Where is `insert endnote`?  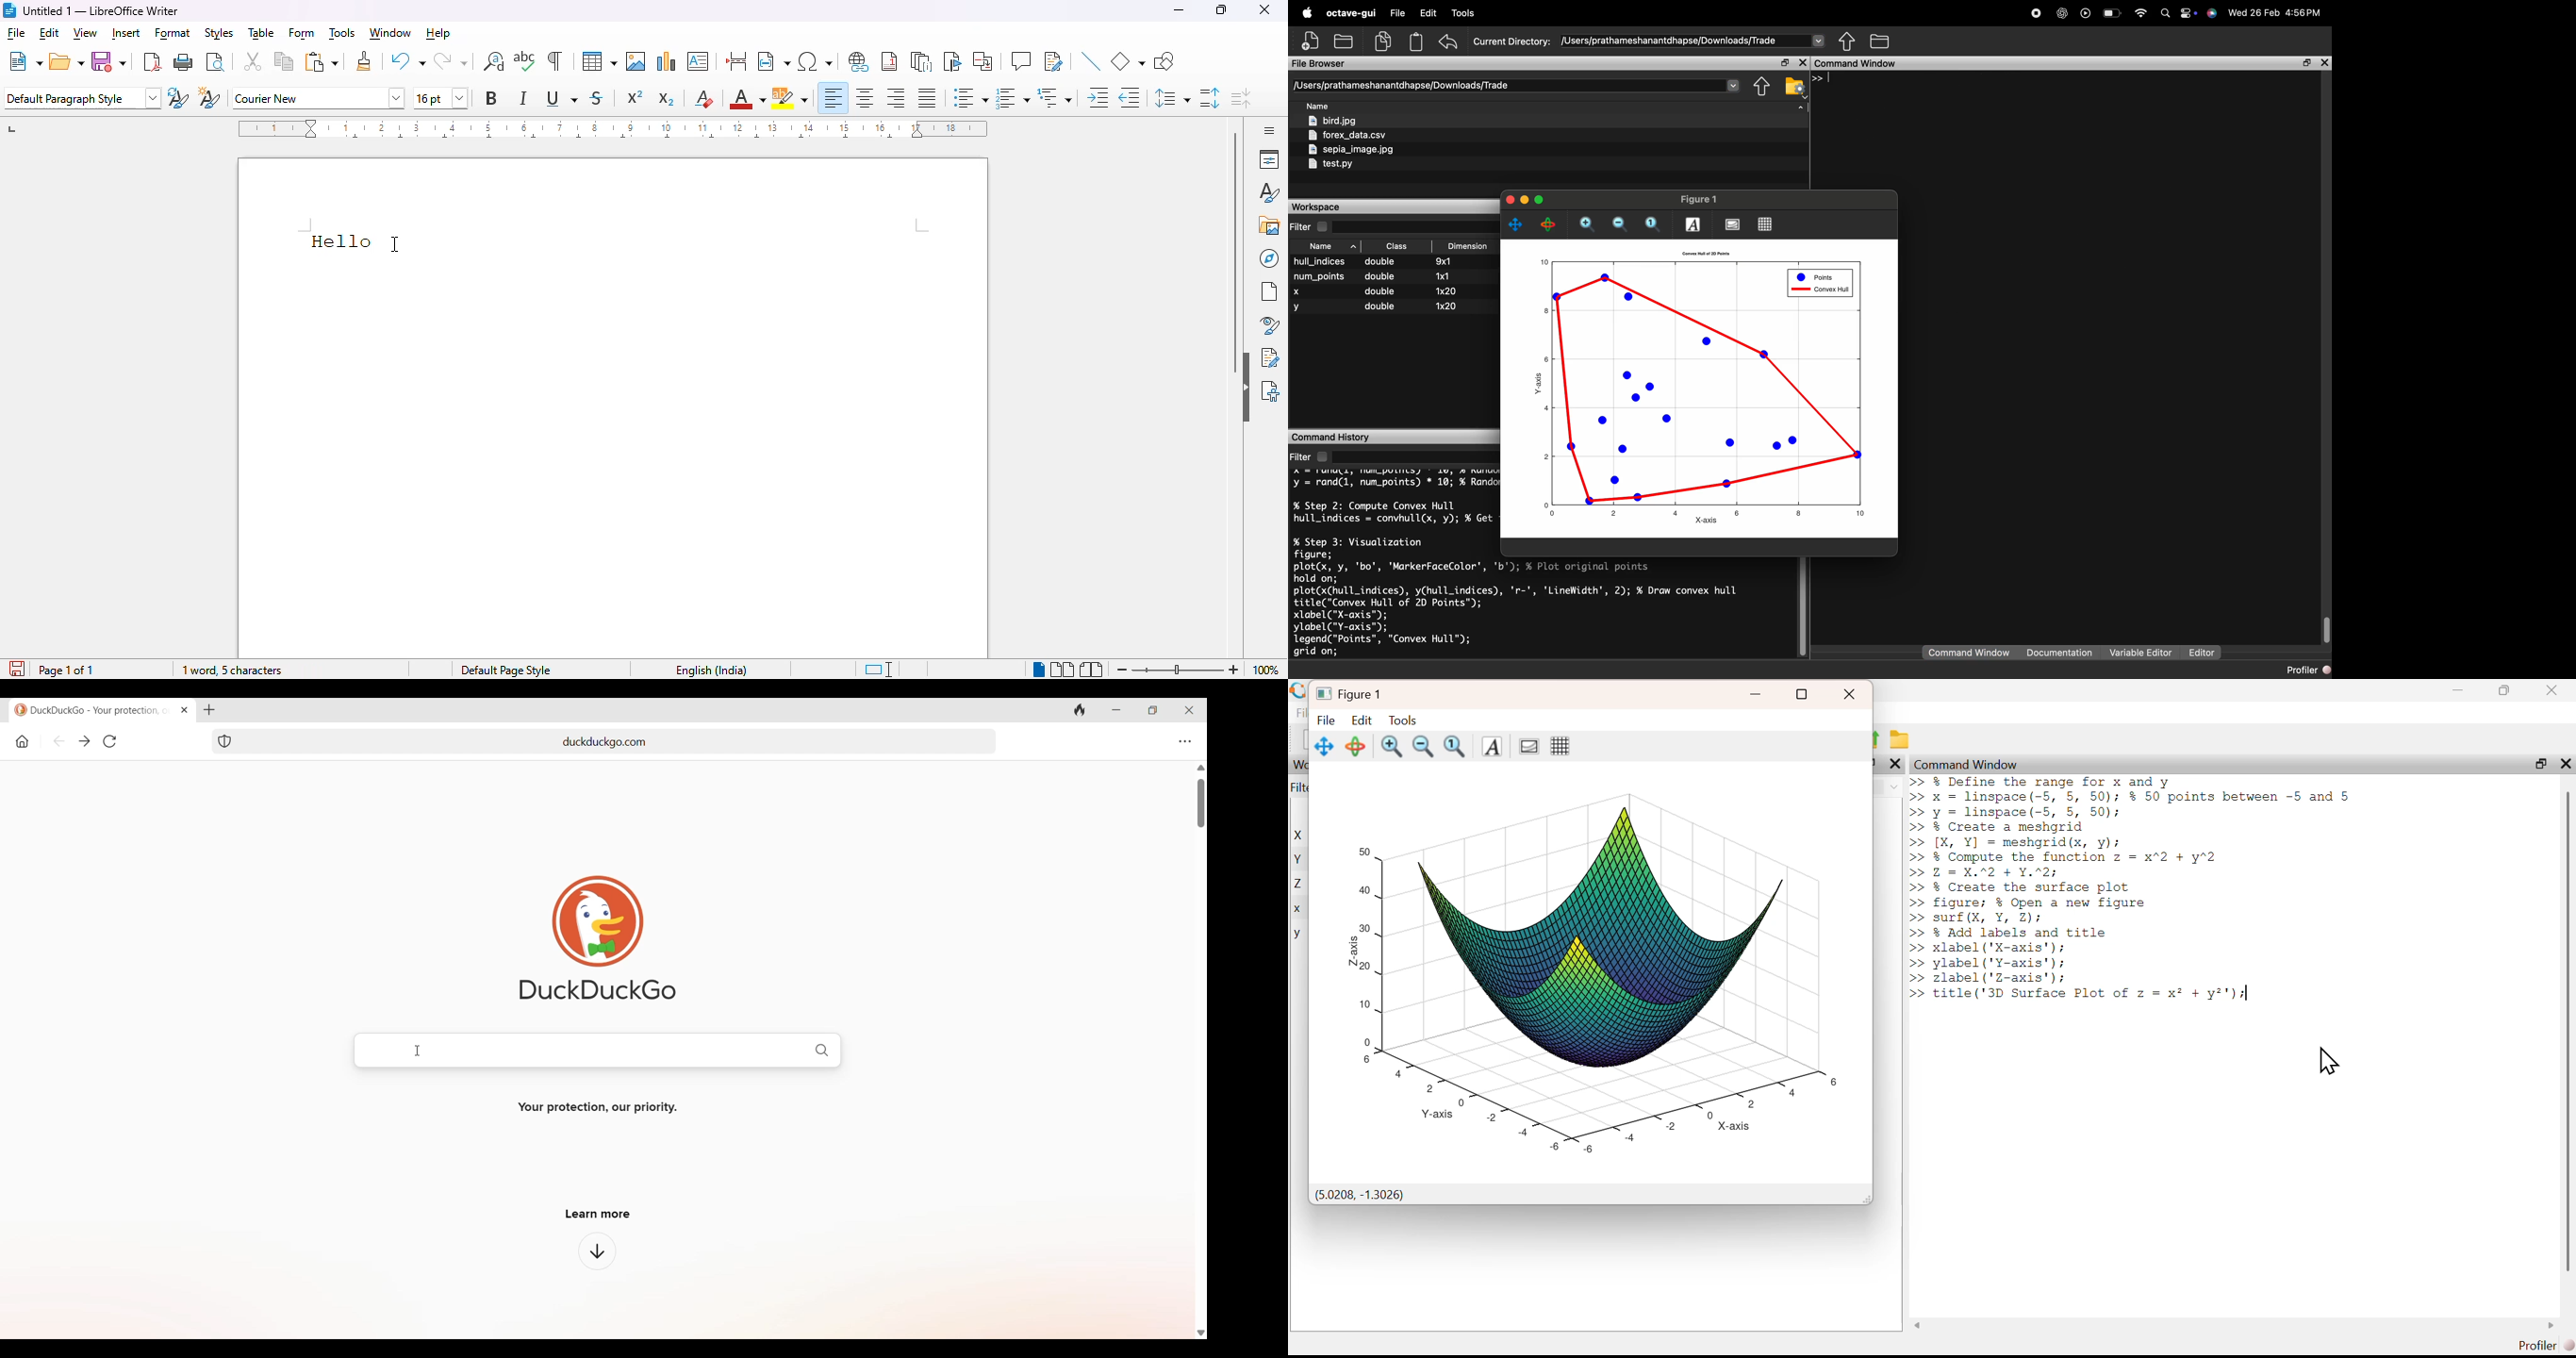
insert endnote is located at coordinates (922, 60).